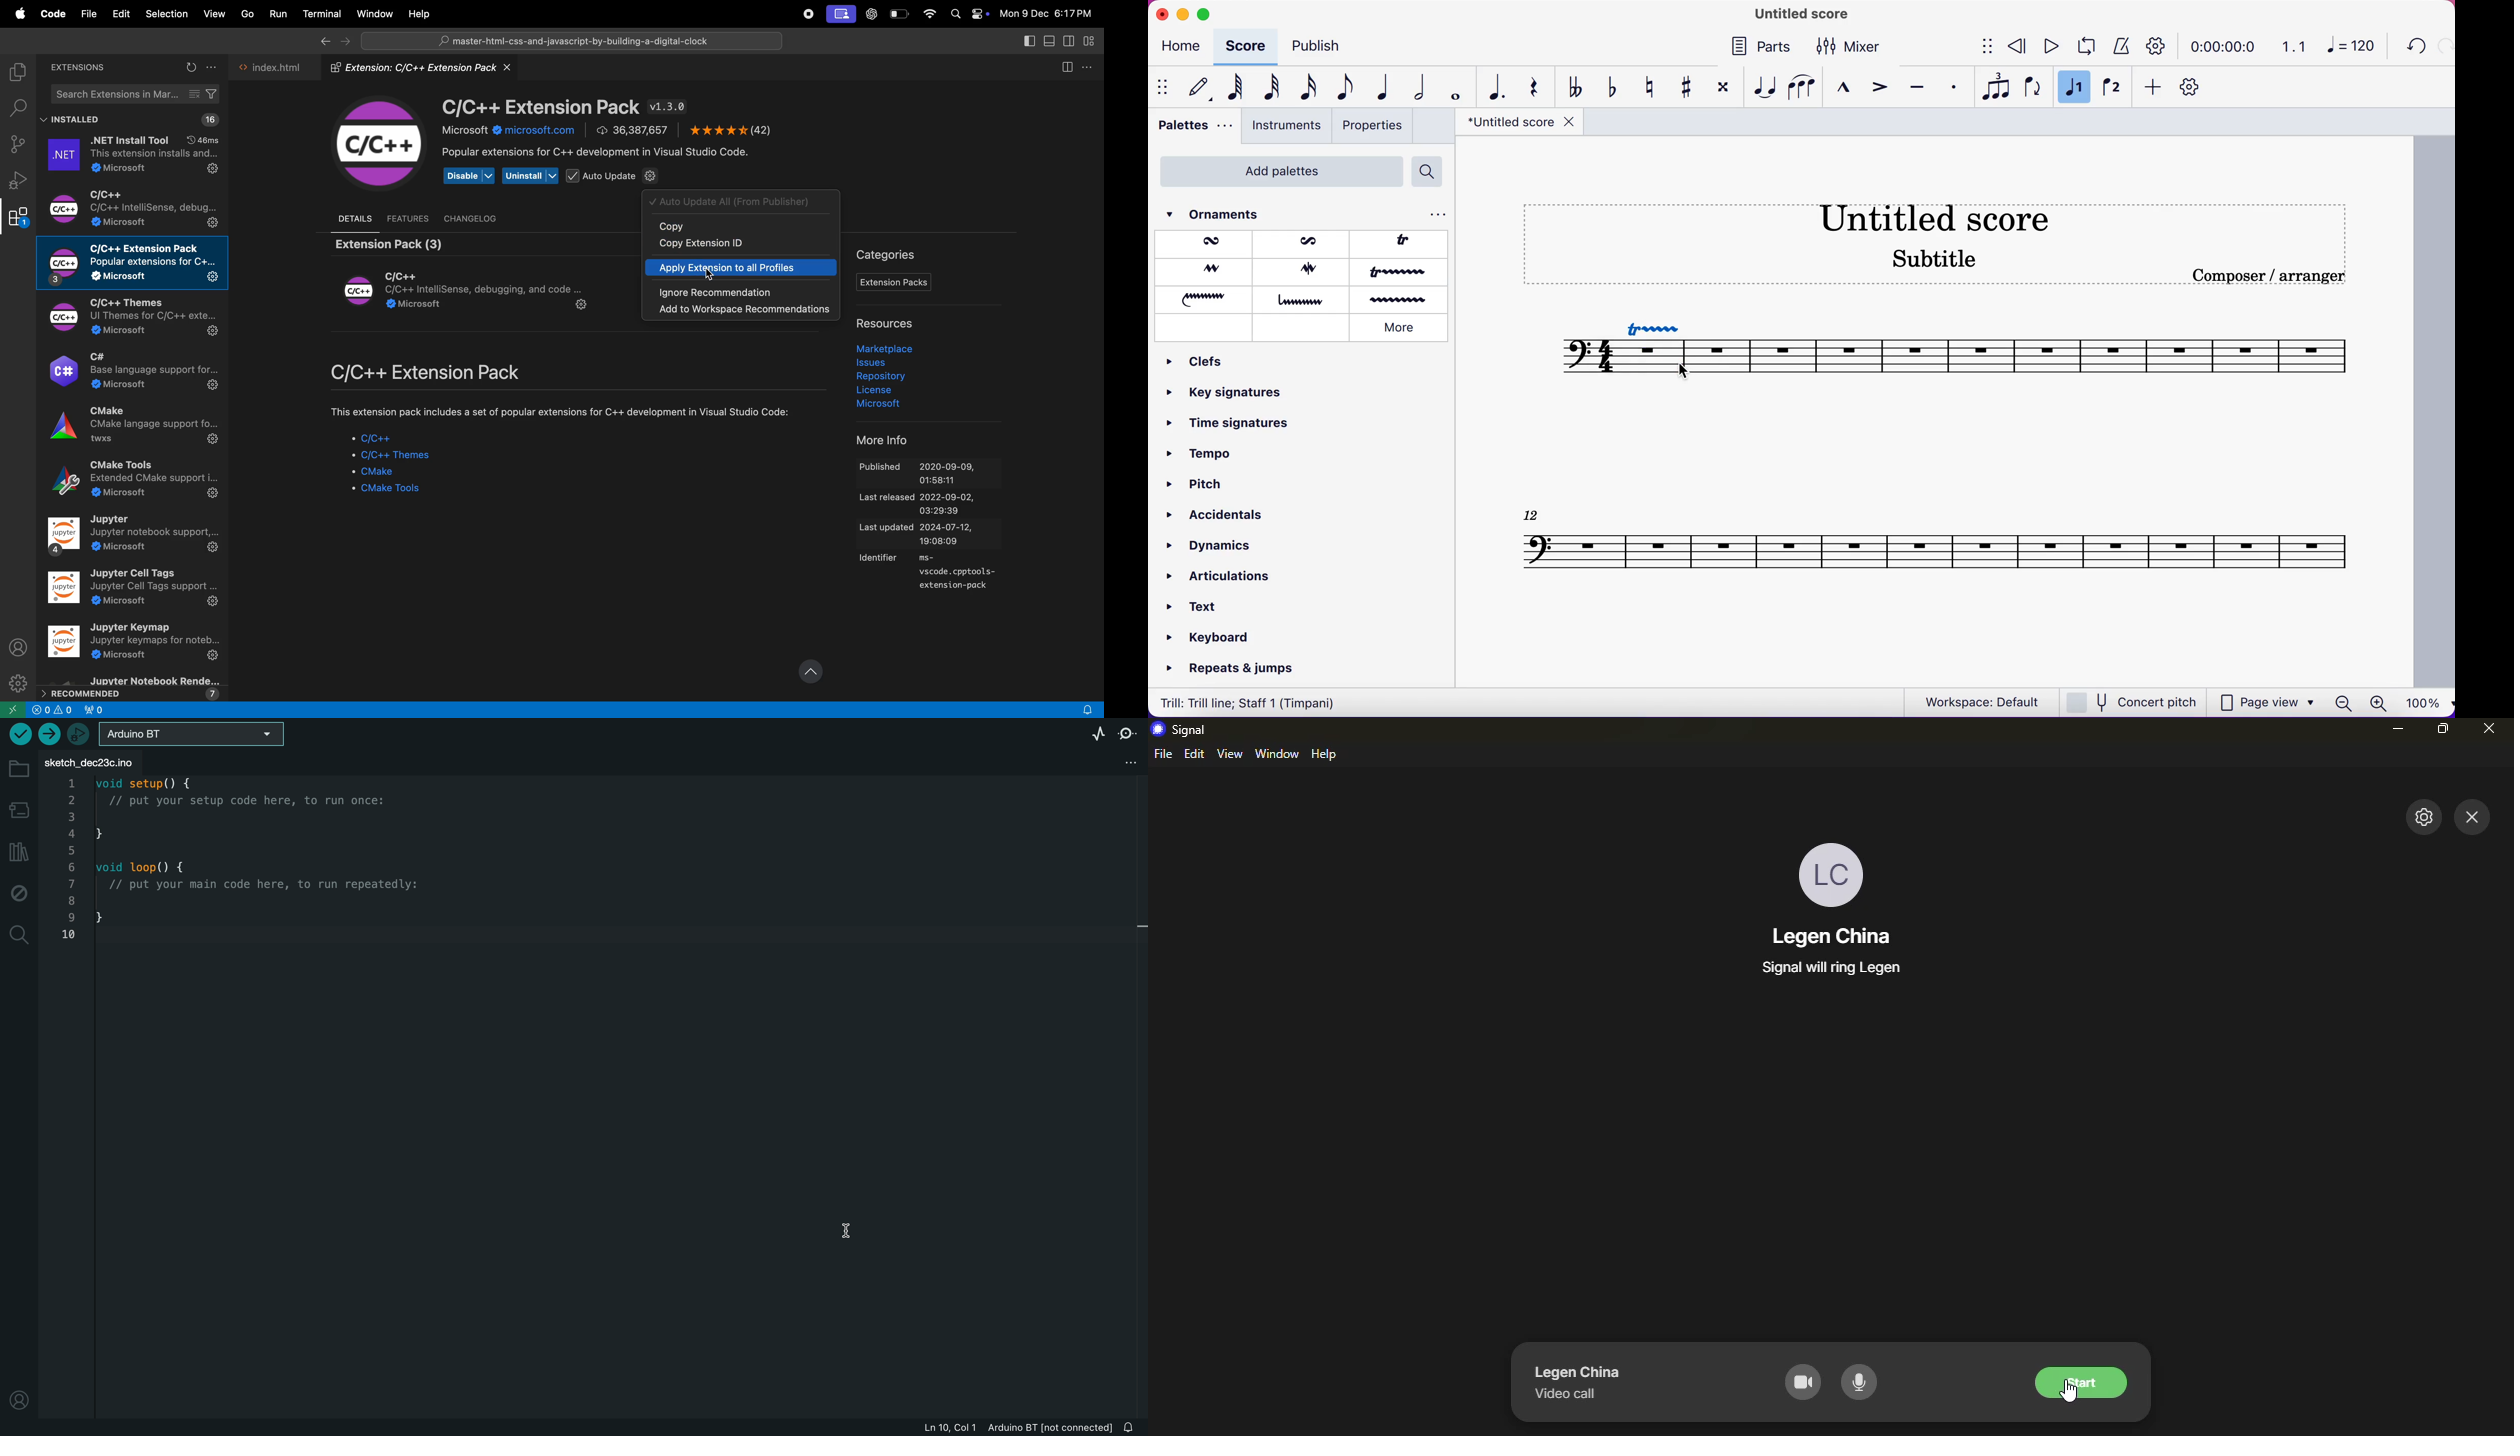  I want to click on 64th note, so click(1231, 88).